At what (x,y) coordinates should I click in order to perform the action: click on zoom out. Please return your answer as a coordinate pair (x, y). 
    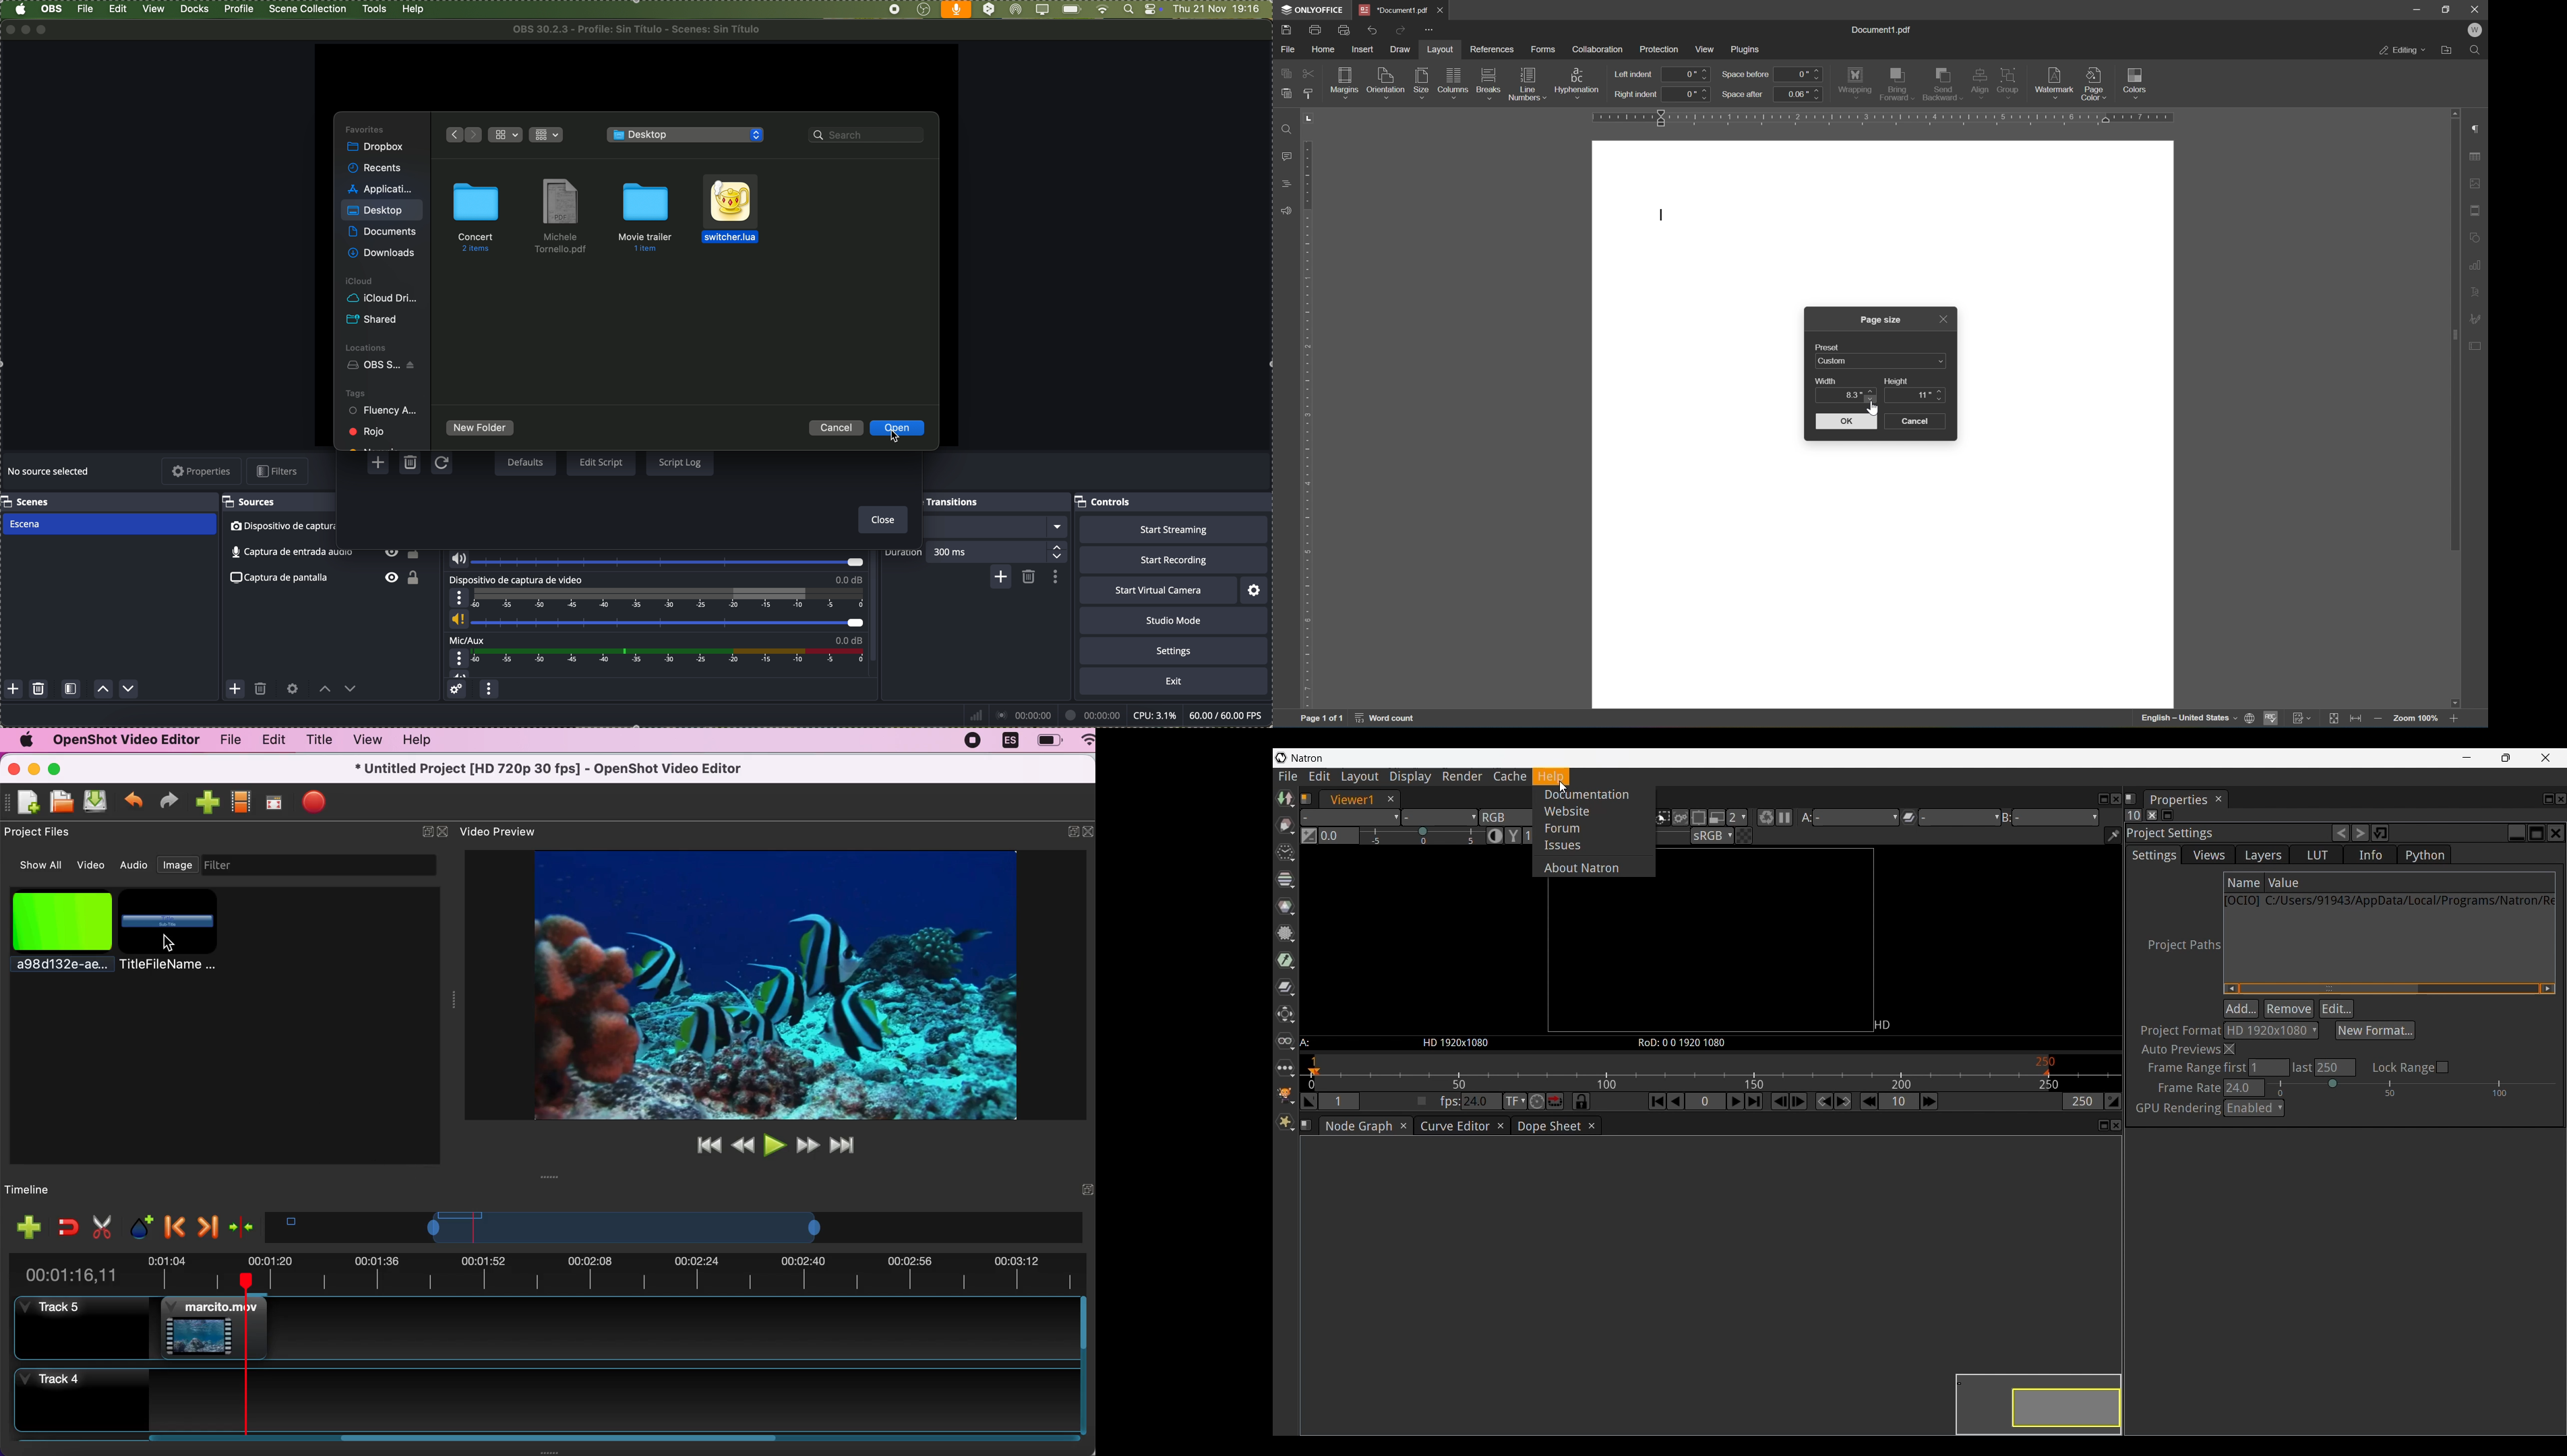
    Looking at the image, I should click on (2378, 719).